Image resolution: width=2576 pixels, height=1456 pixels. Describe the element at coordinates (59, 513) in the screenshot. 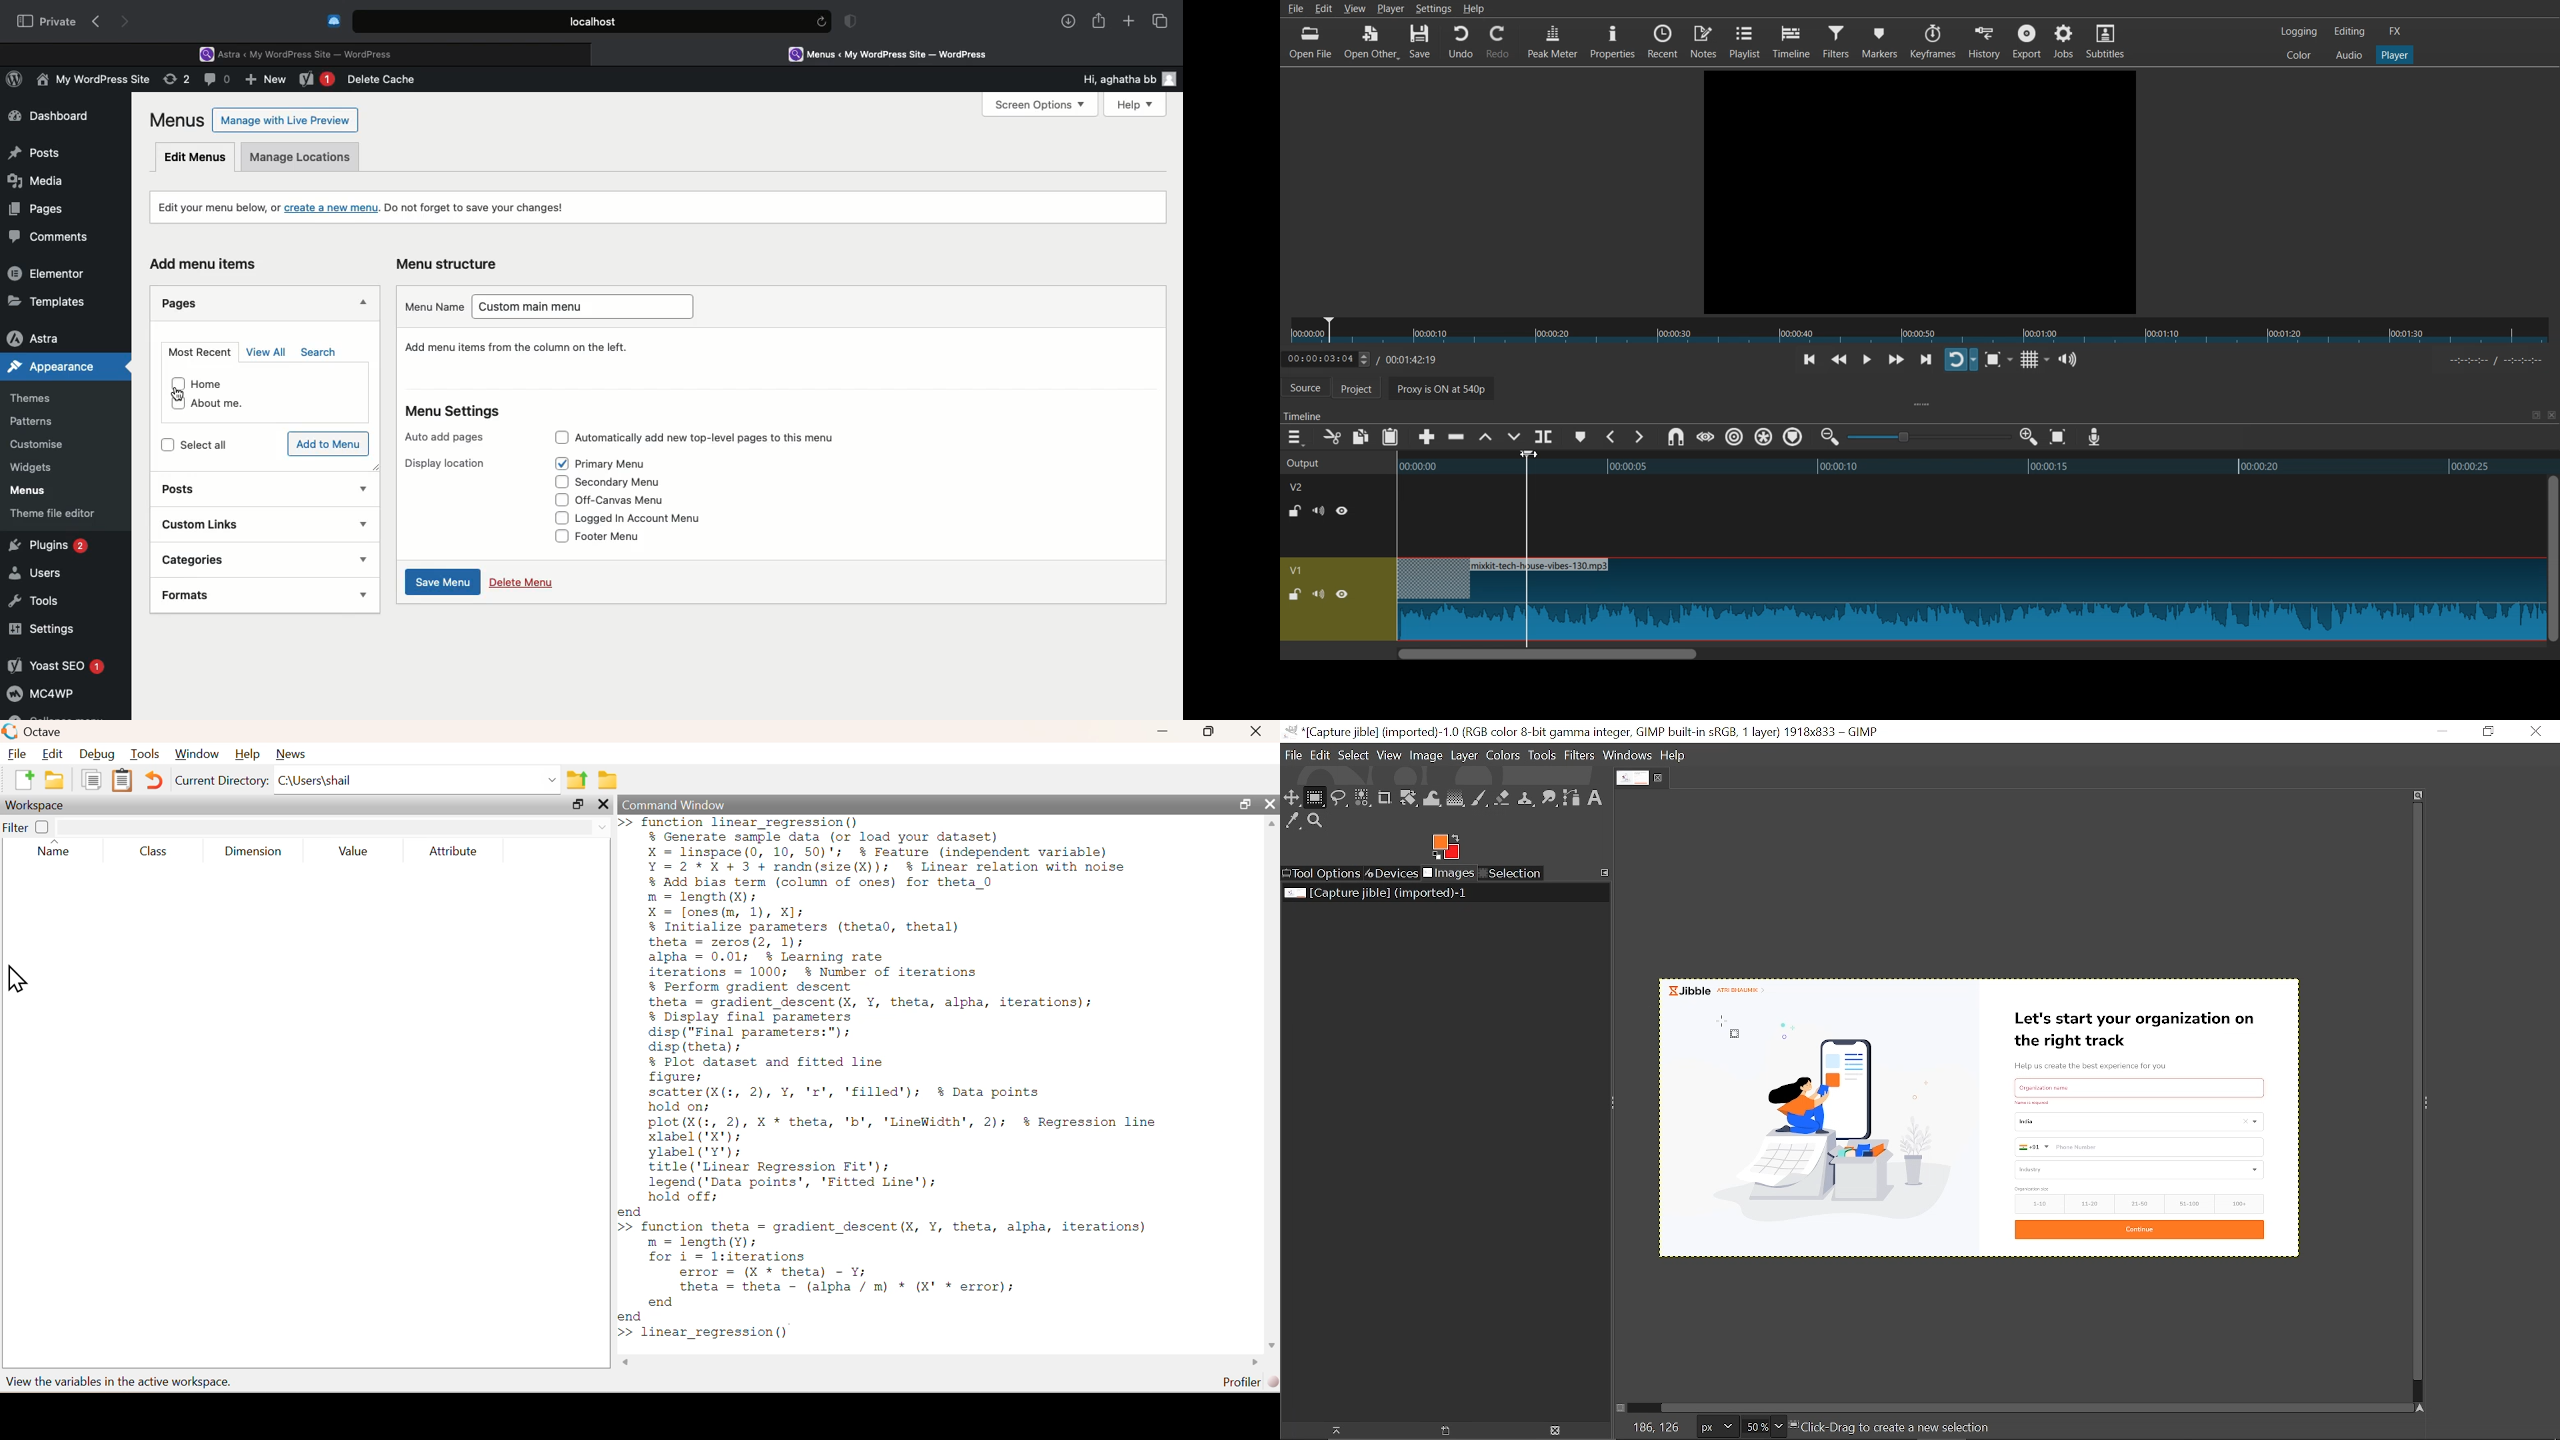

I see `Theme file editor` at that location.